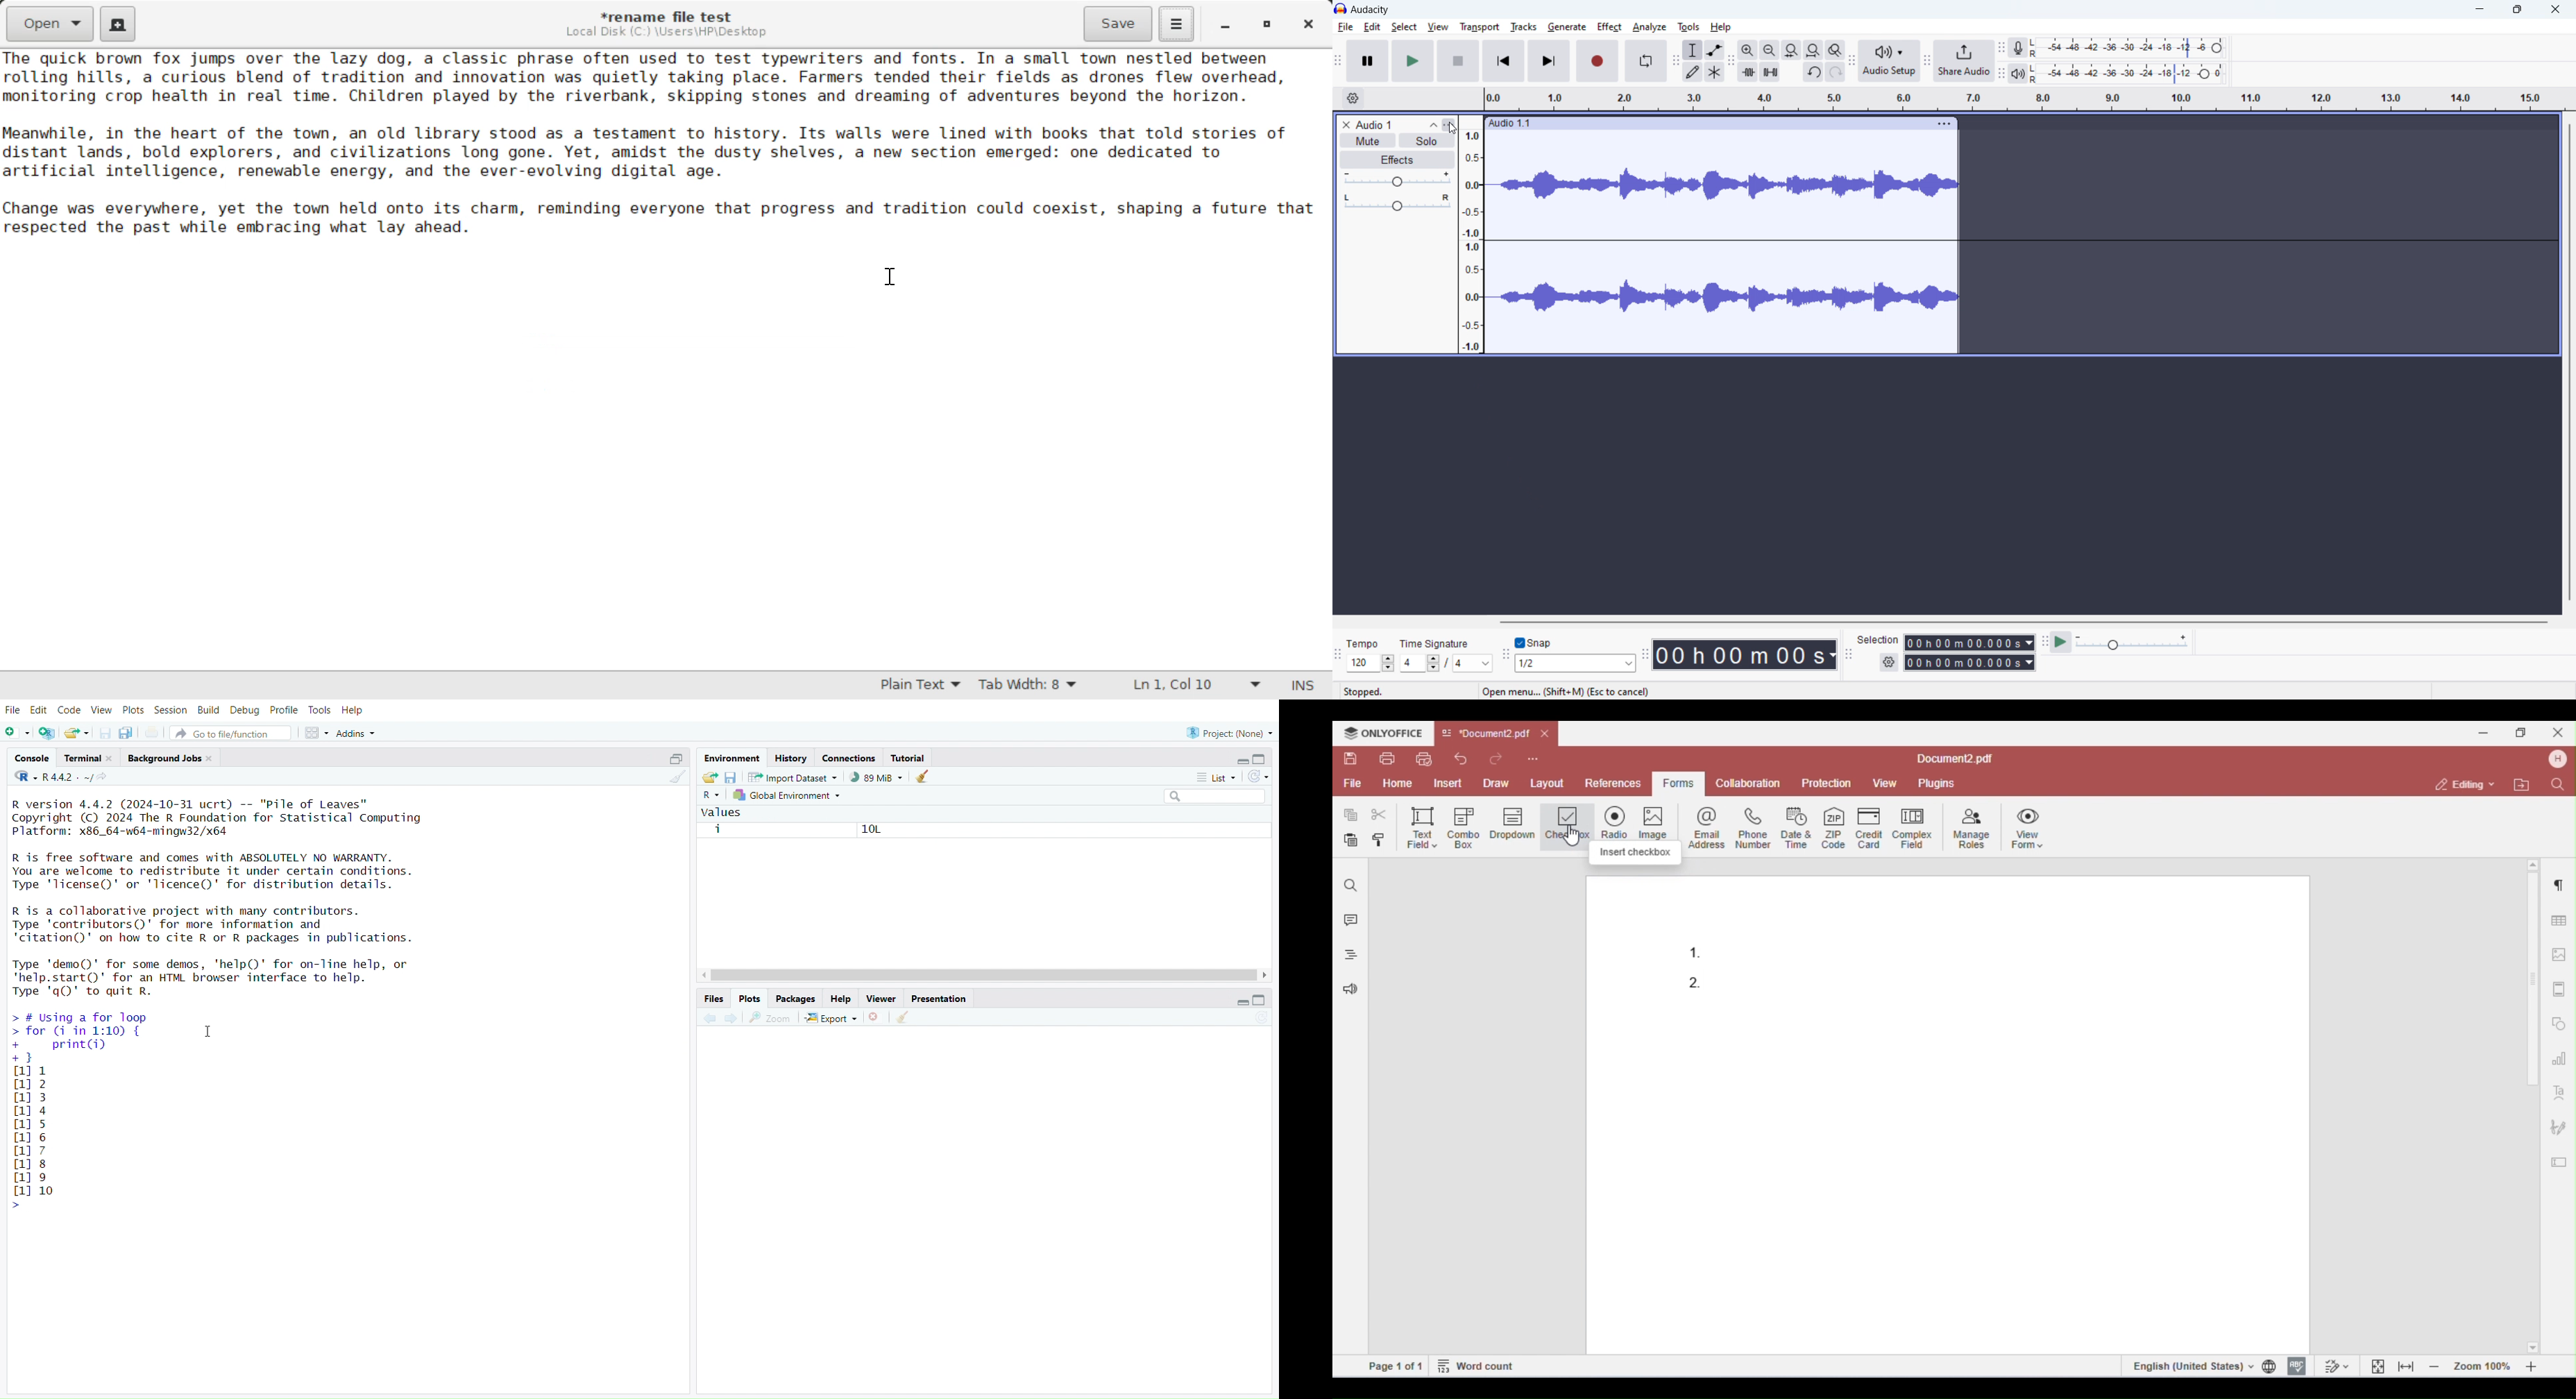 The image size is (2576, 1400). Describe the element at coordinates (1397, 179) in the screenshot. I see `gain` at that location.